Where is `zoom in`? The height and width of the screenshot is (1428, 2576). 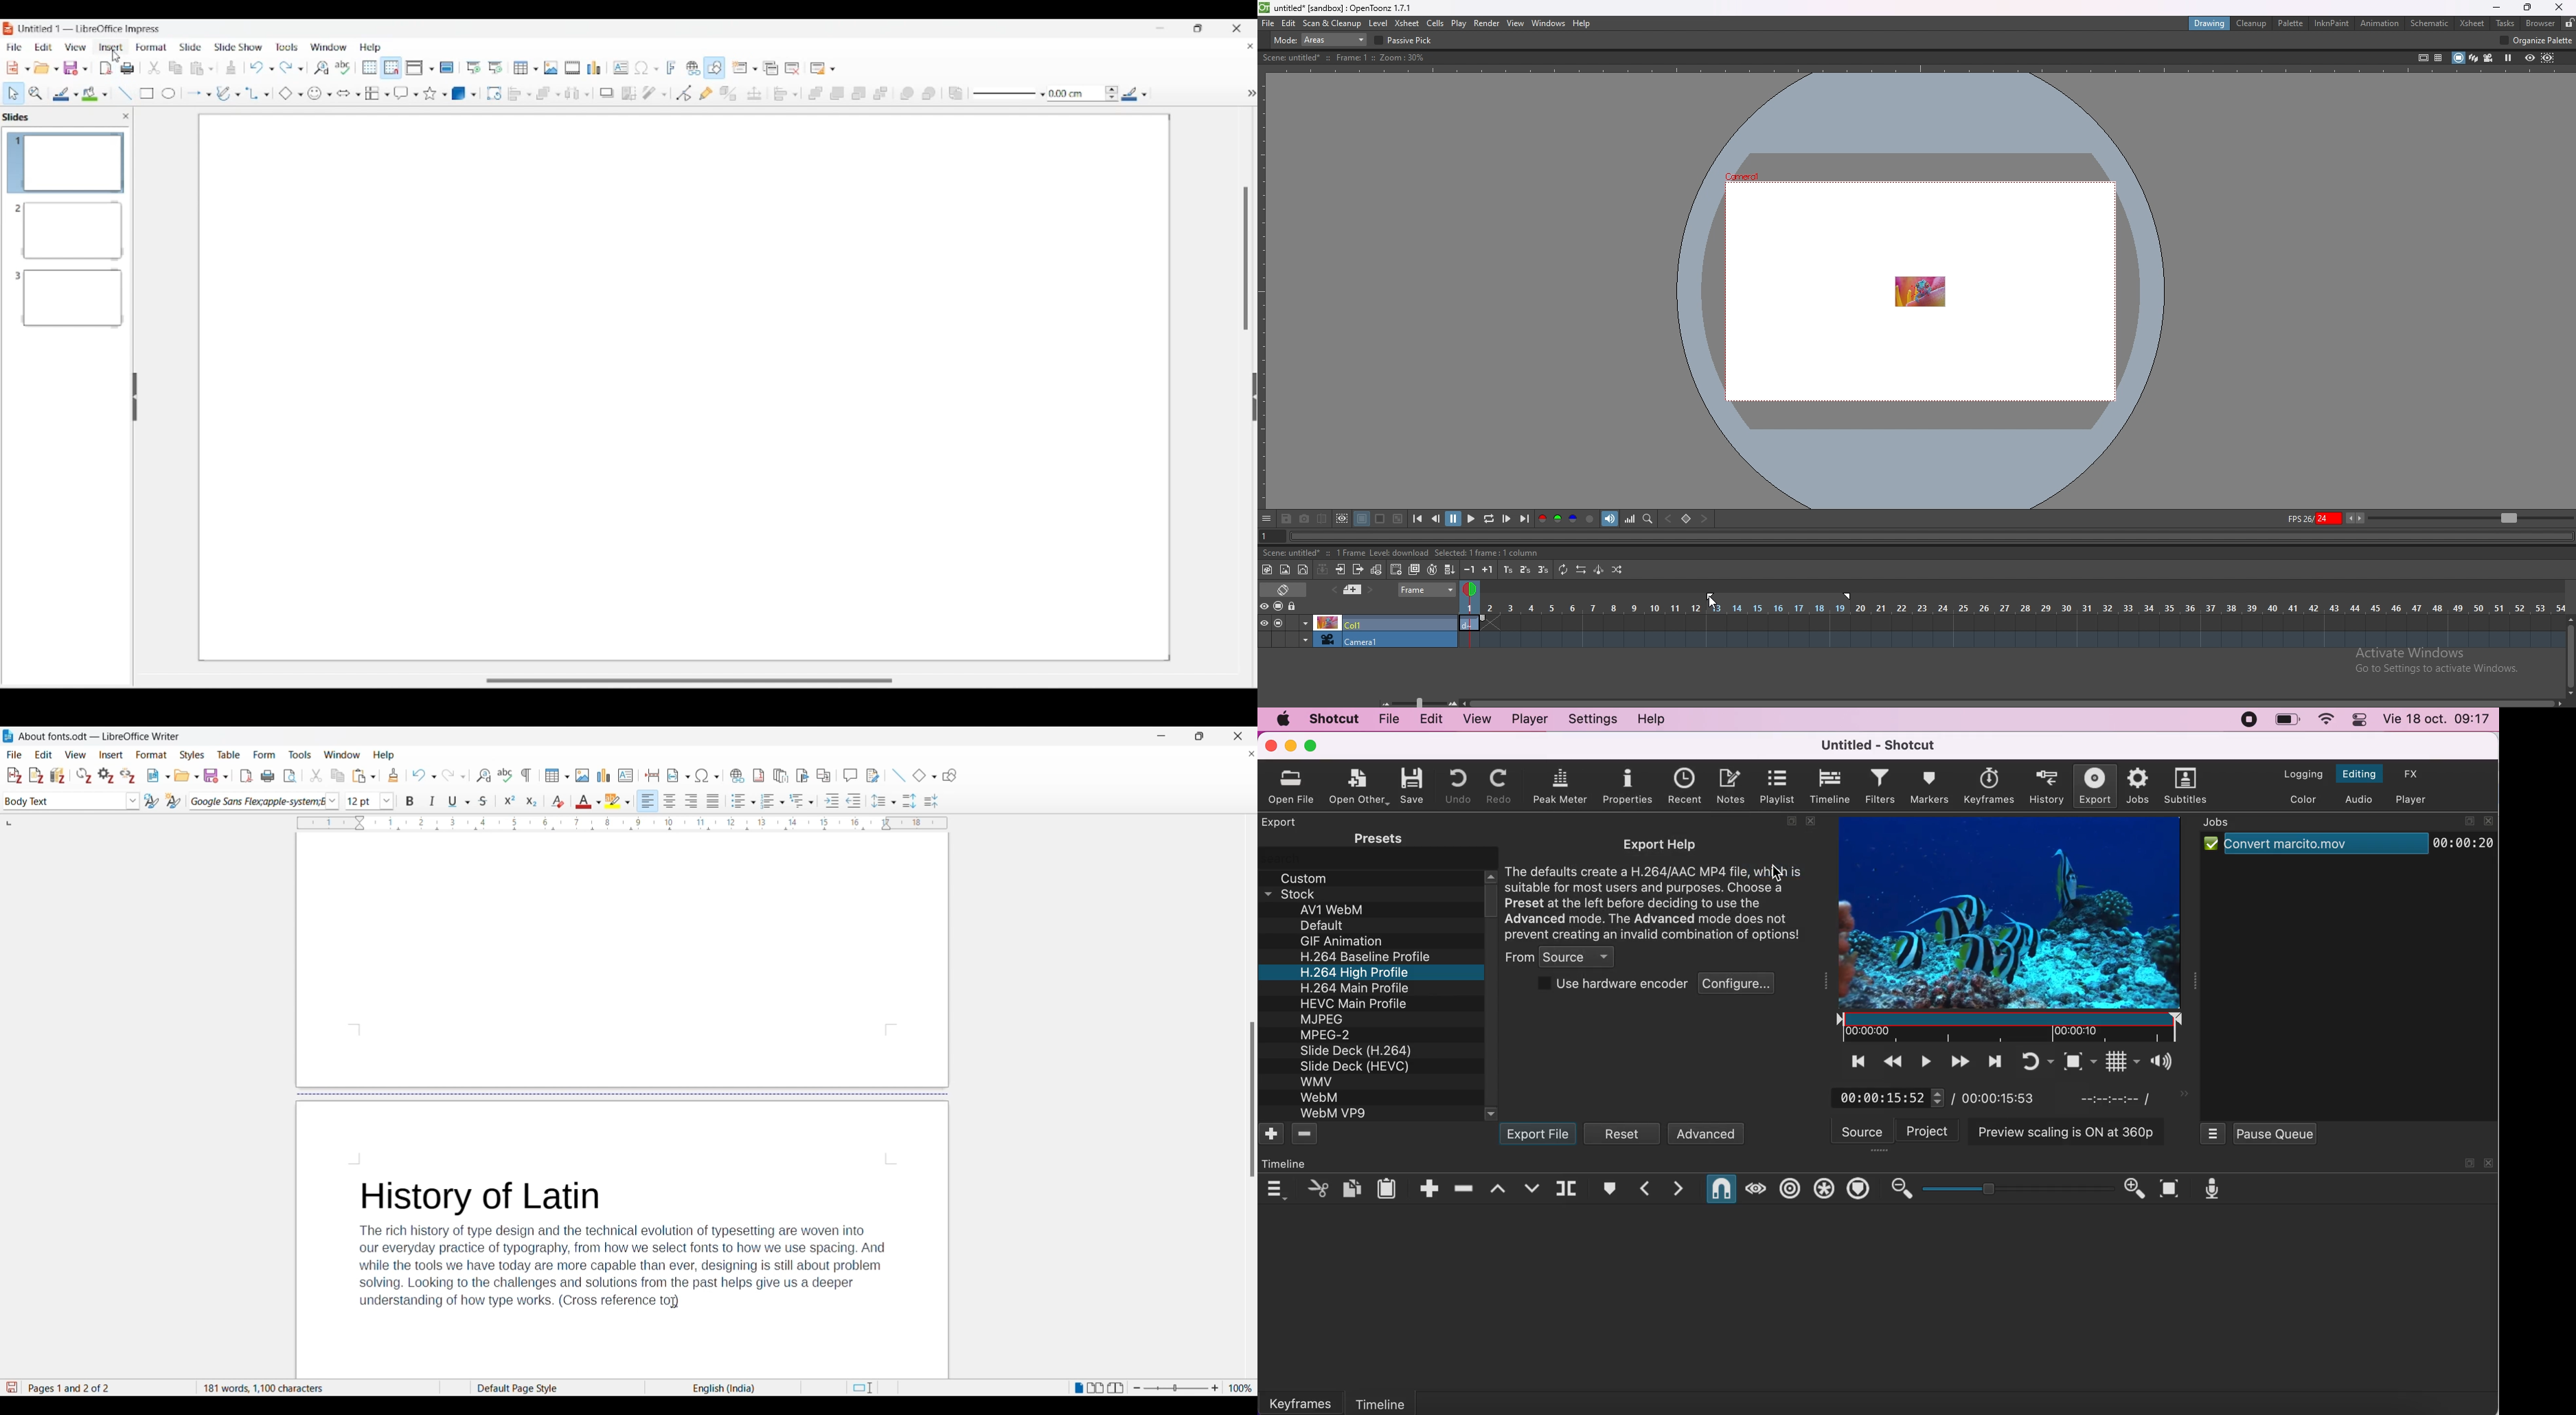
zoom in is located at coordinates (2136, 1189).